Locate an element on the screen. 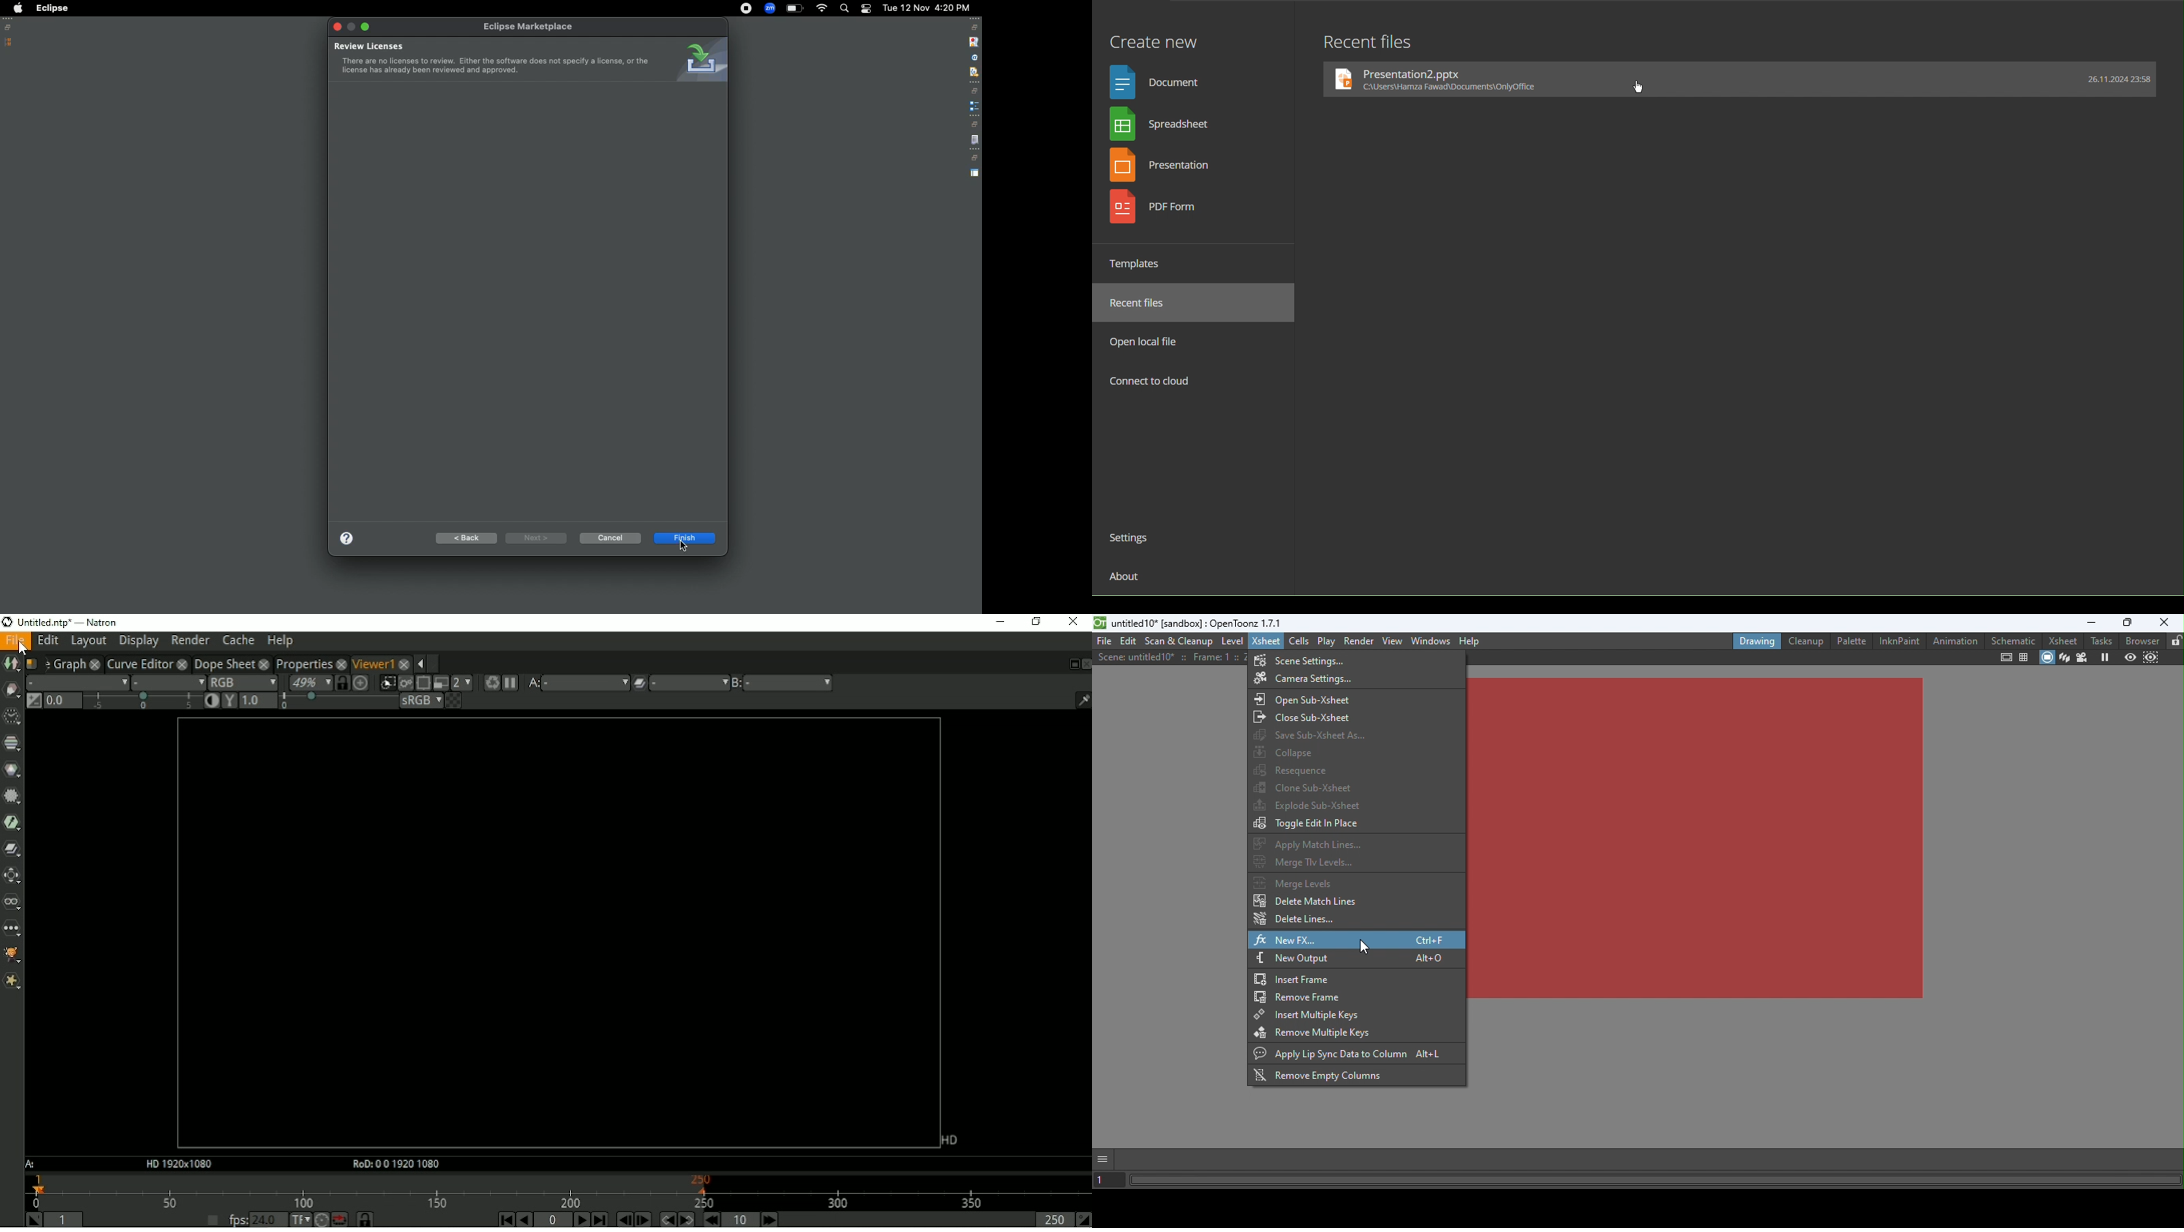 The height and width of the screenshot is (1232, 2184). Insert frame is located at coordinates (1356, 978).